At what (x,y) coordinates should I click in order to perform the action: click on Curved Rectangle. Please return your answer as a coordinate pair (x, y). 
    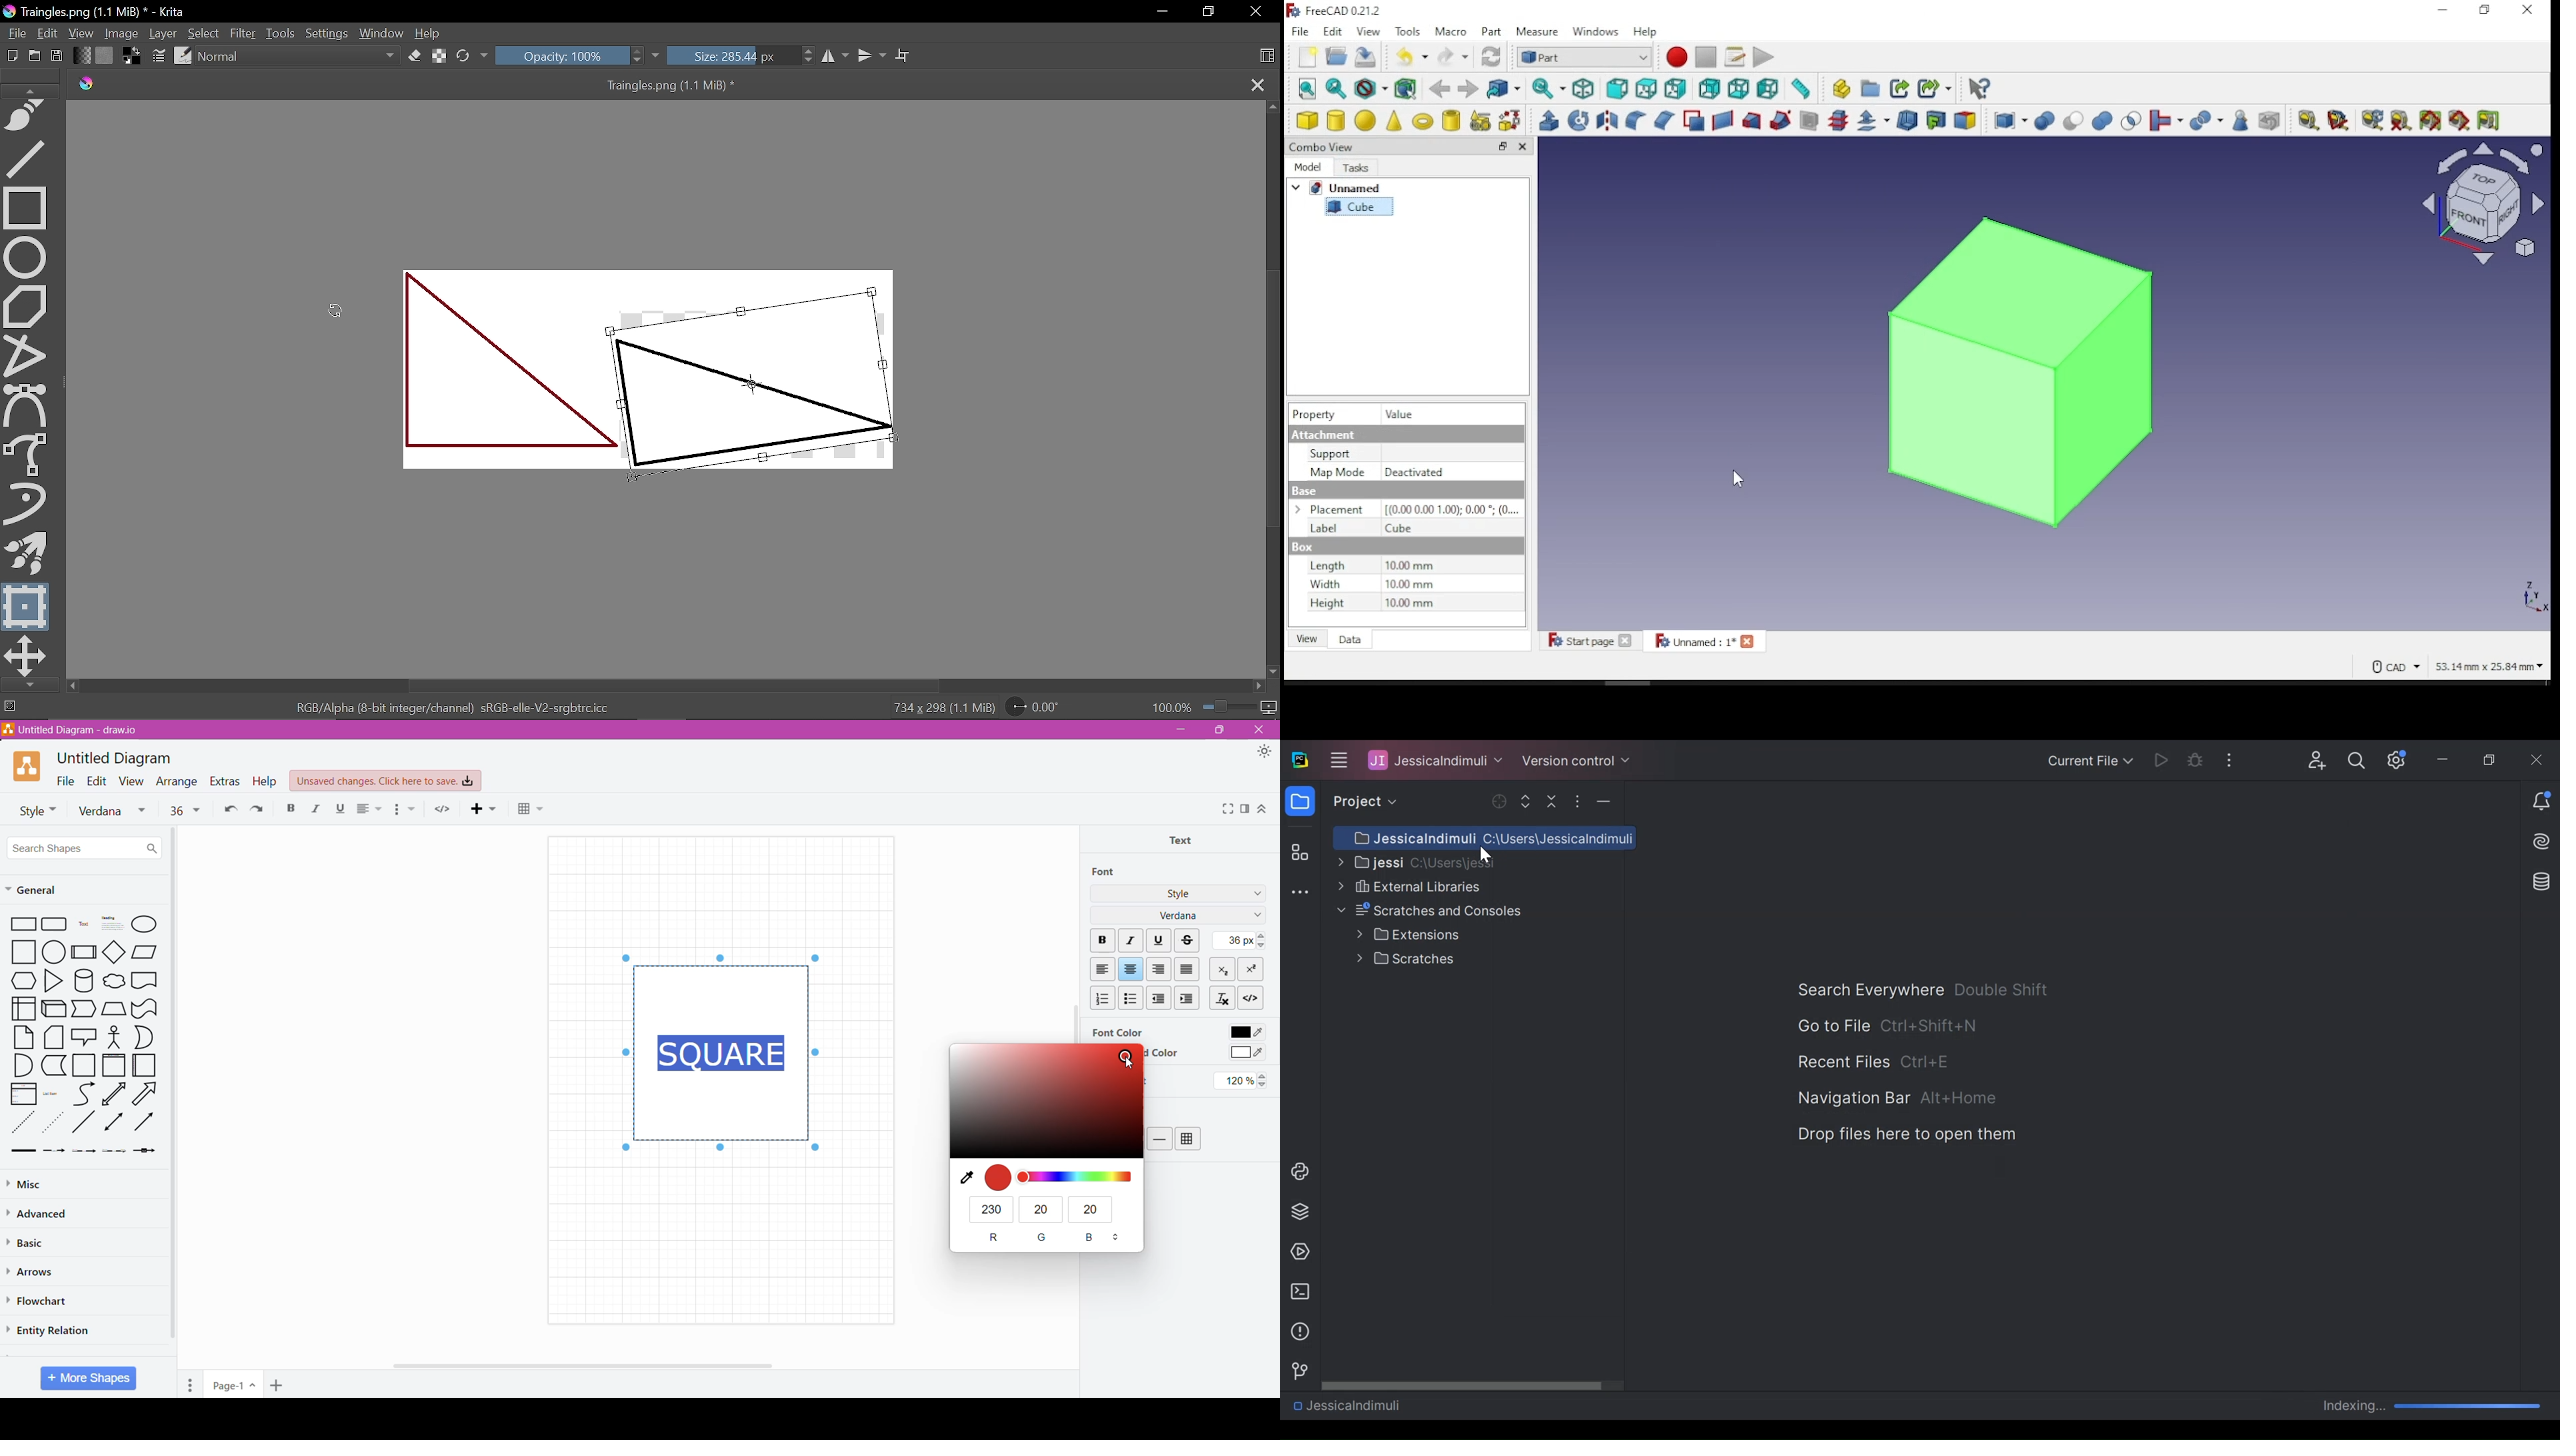
    Looking at the image, I should click on (144, 1008).